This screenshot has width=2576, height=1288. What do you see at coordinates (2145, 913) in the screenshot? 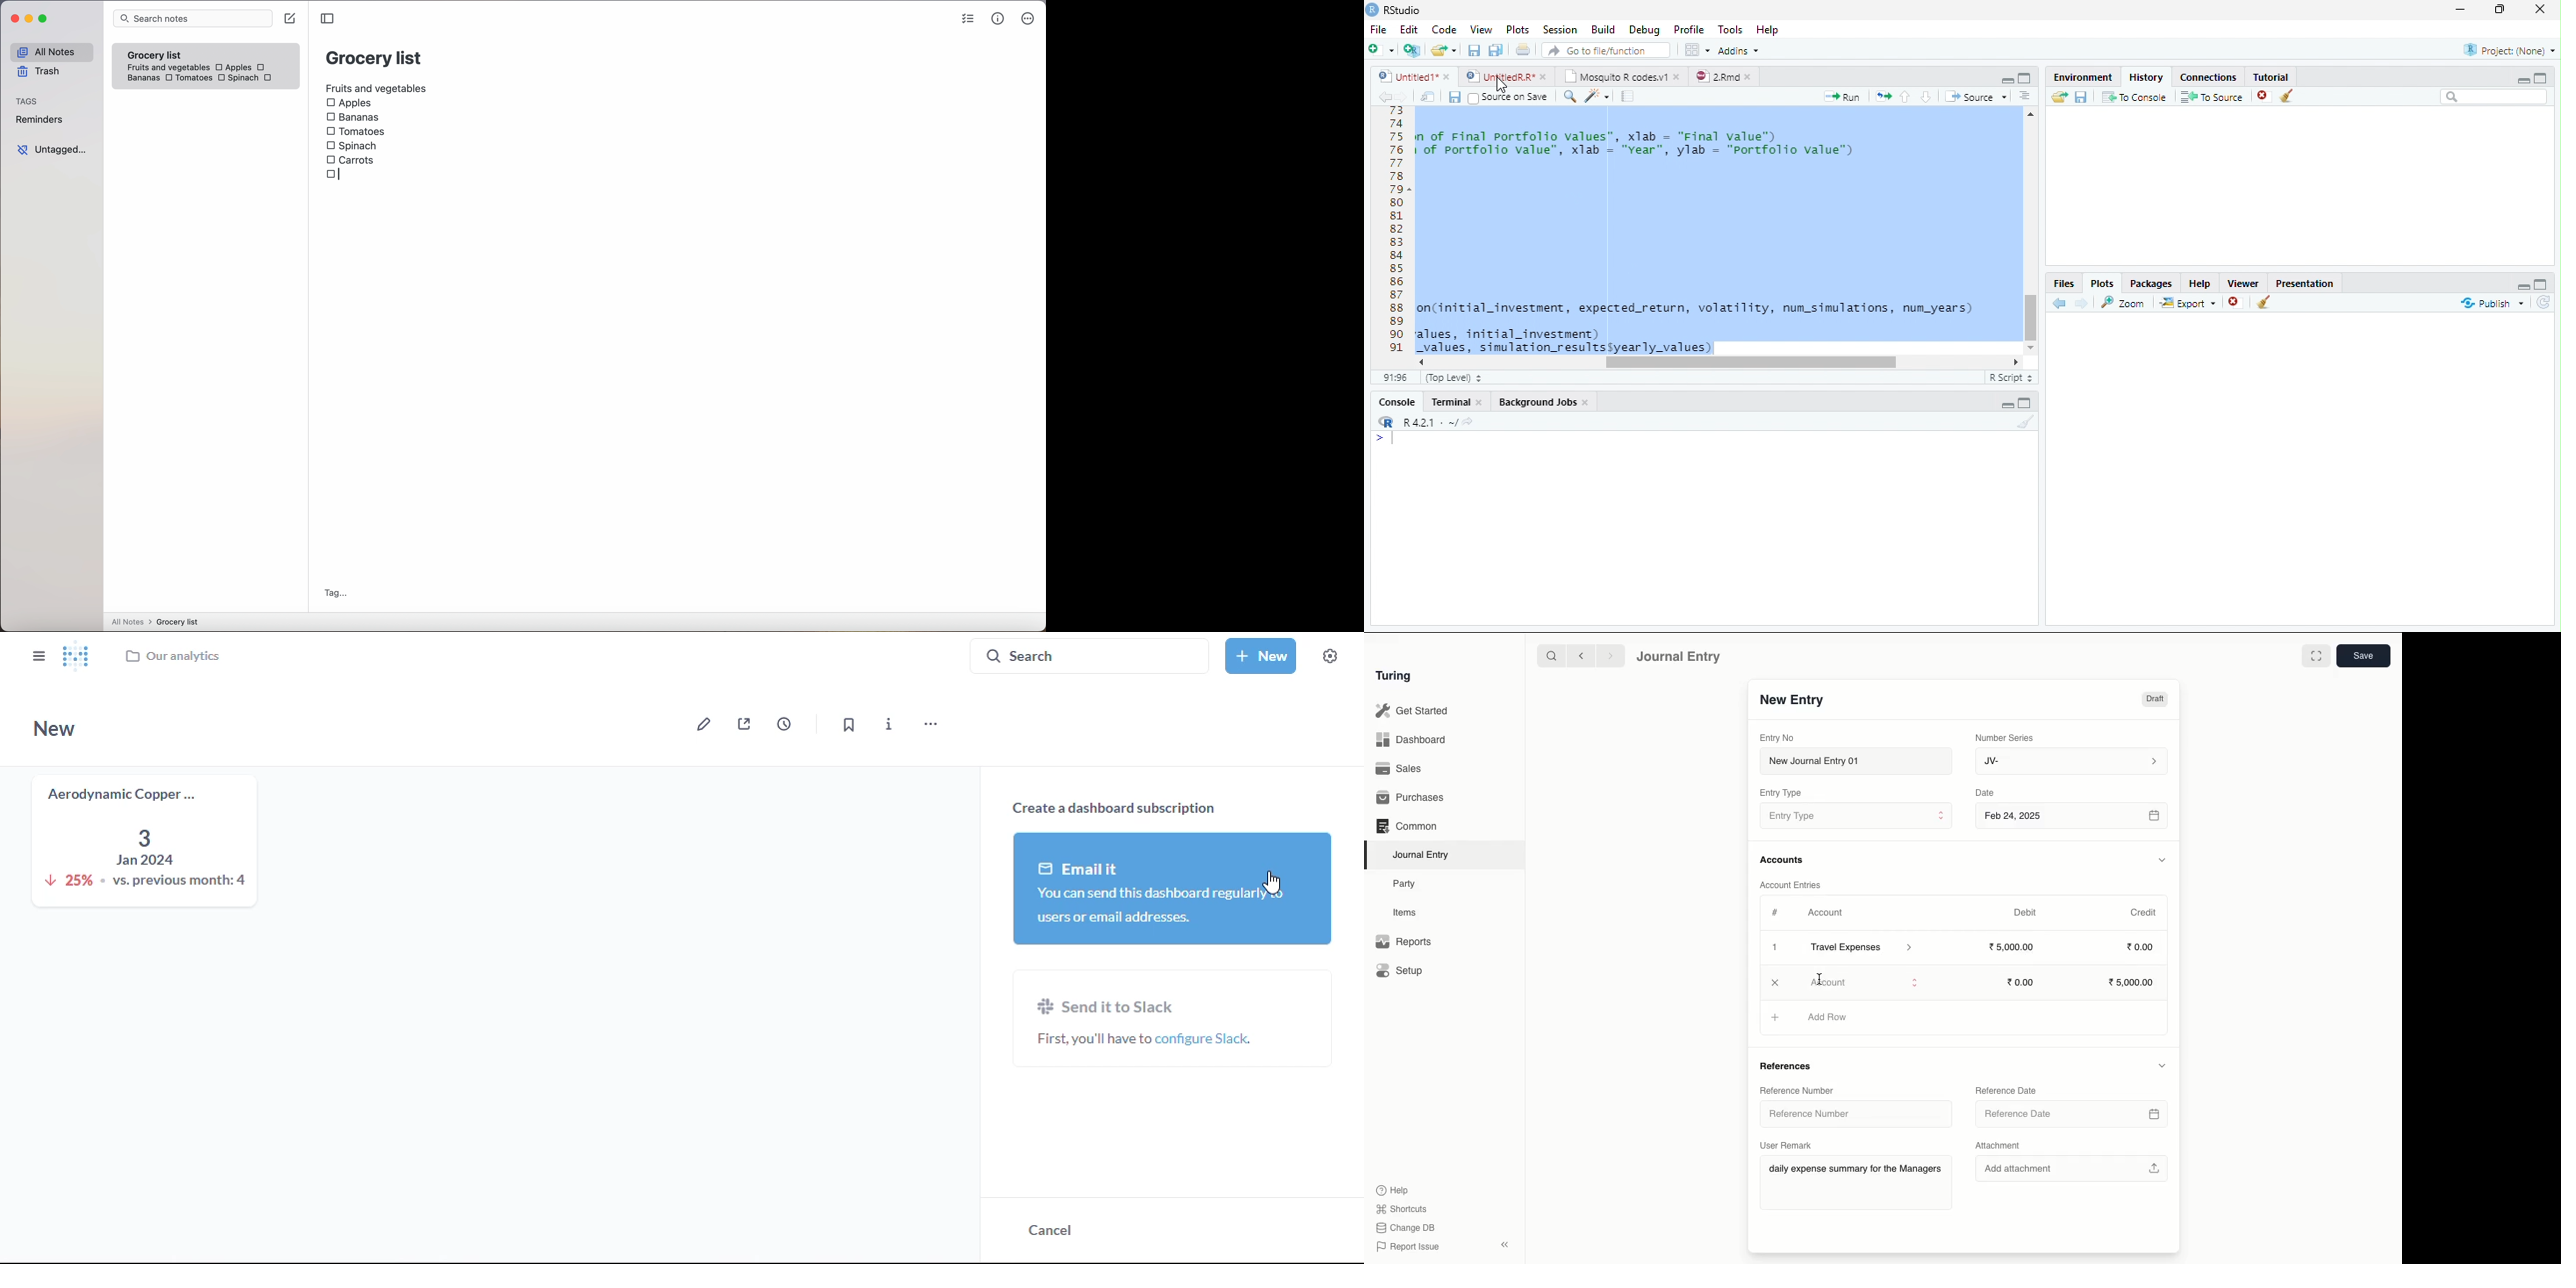
I see `Credit` at bounding box center [2145, 913].